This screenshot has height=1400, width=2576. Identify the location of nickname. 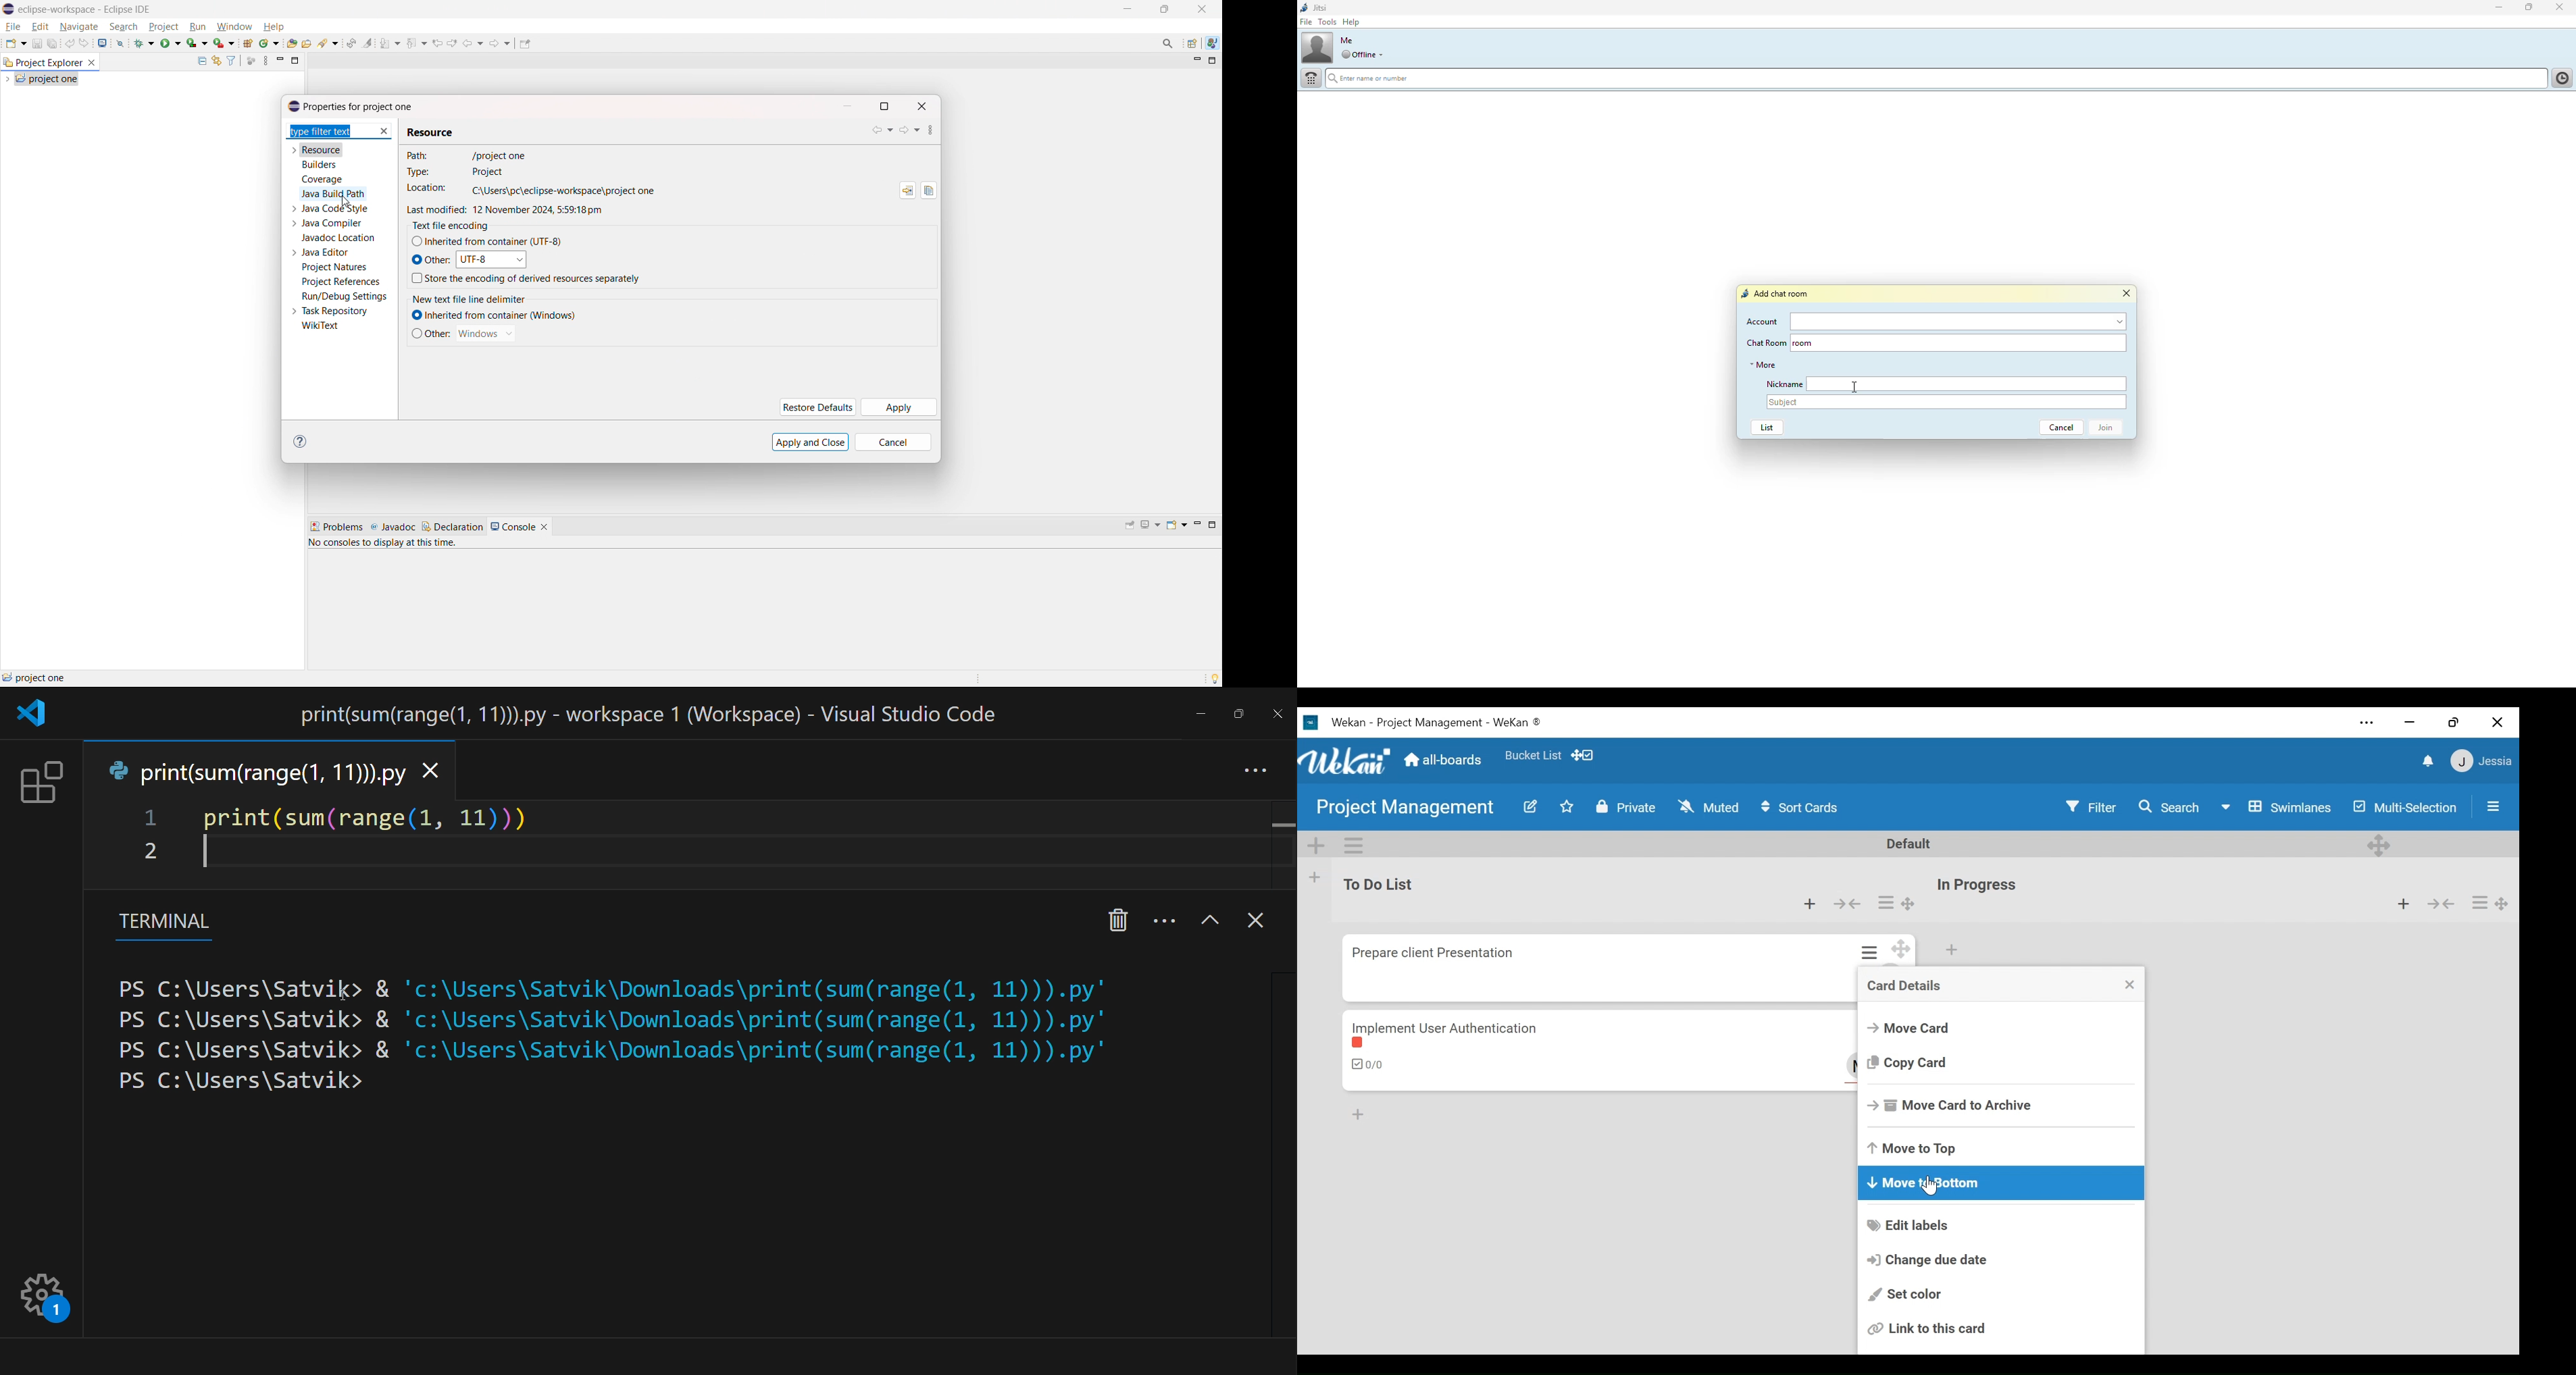
(1968, 384).